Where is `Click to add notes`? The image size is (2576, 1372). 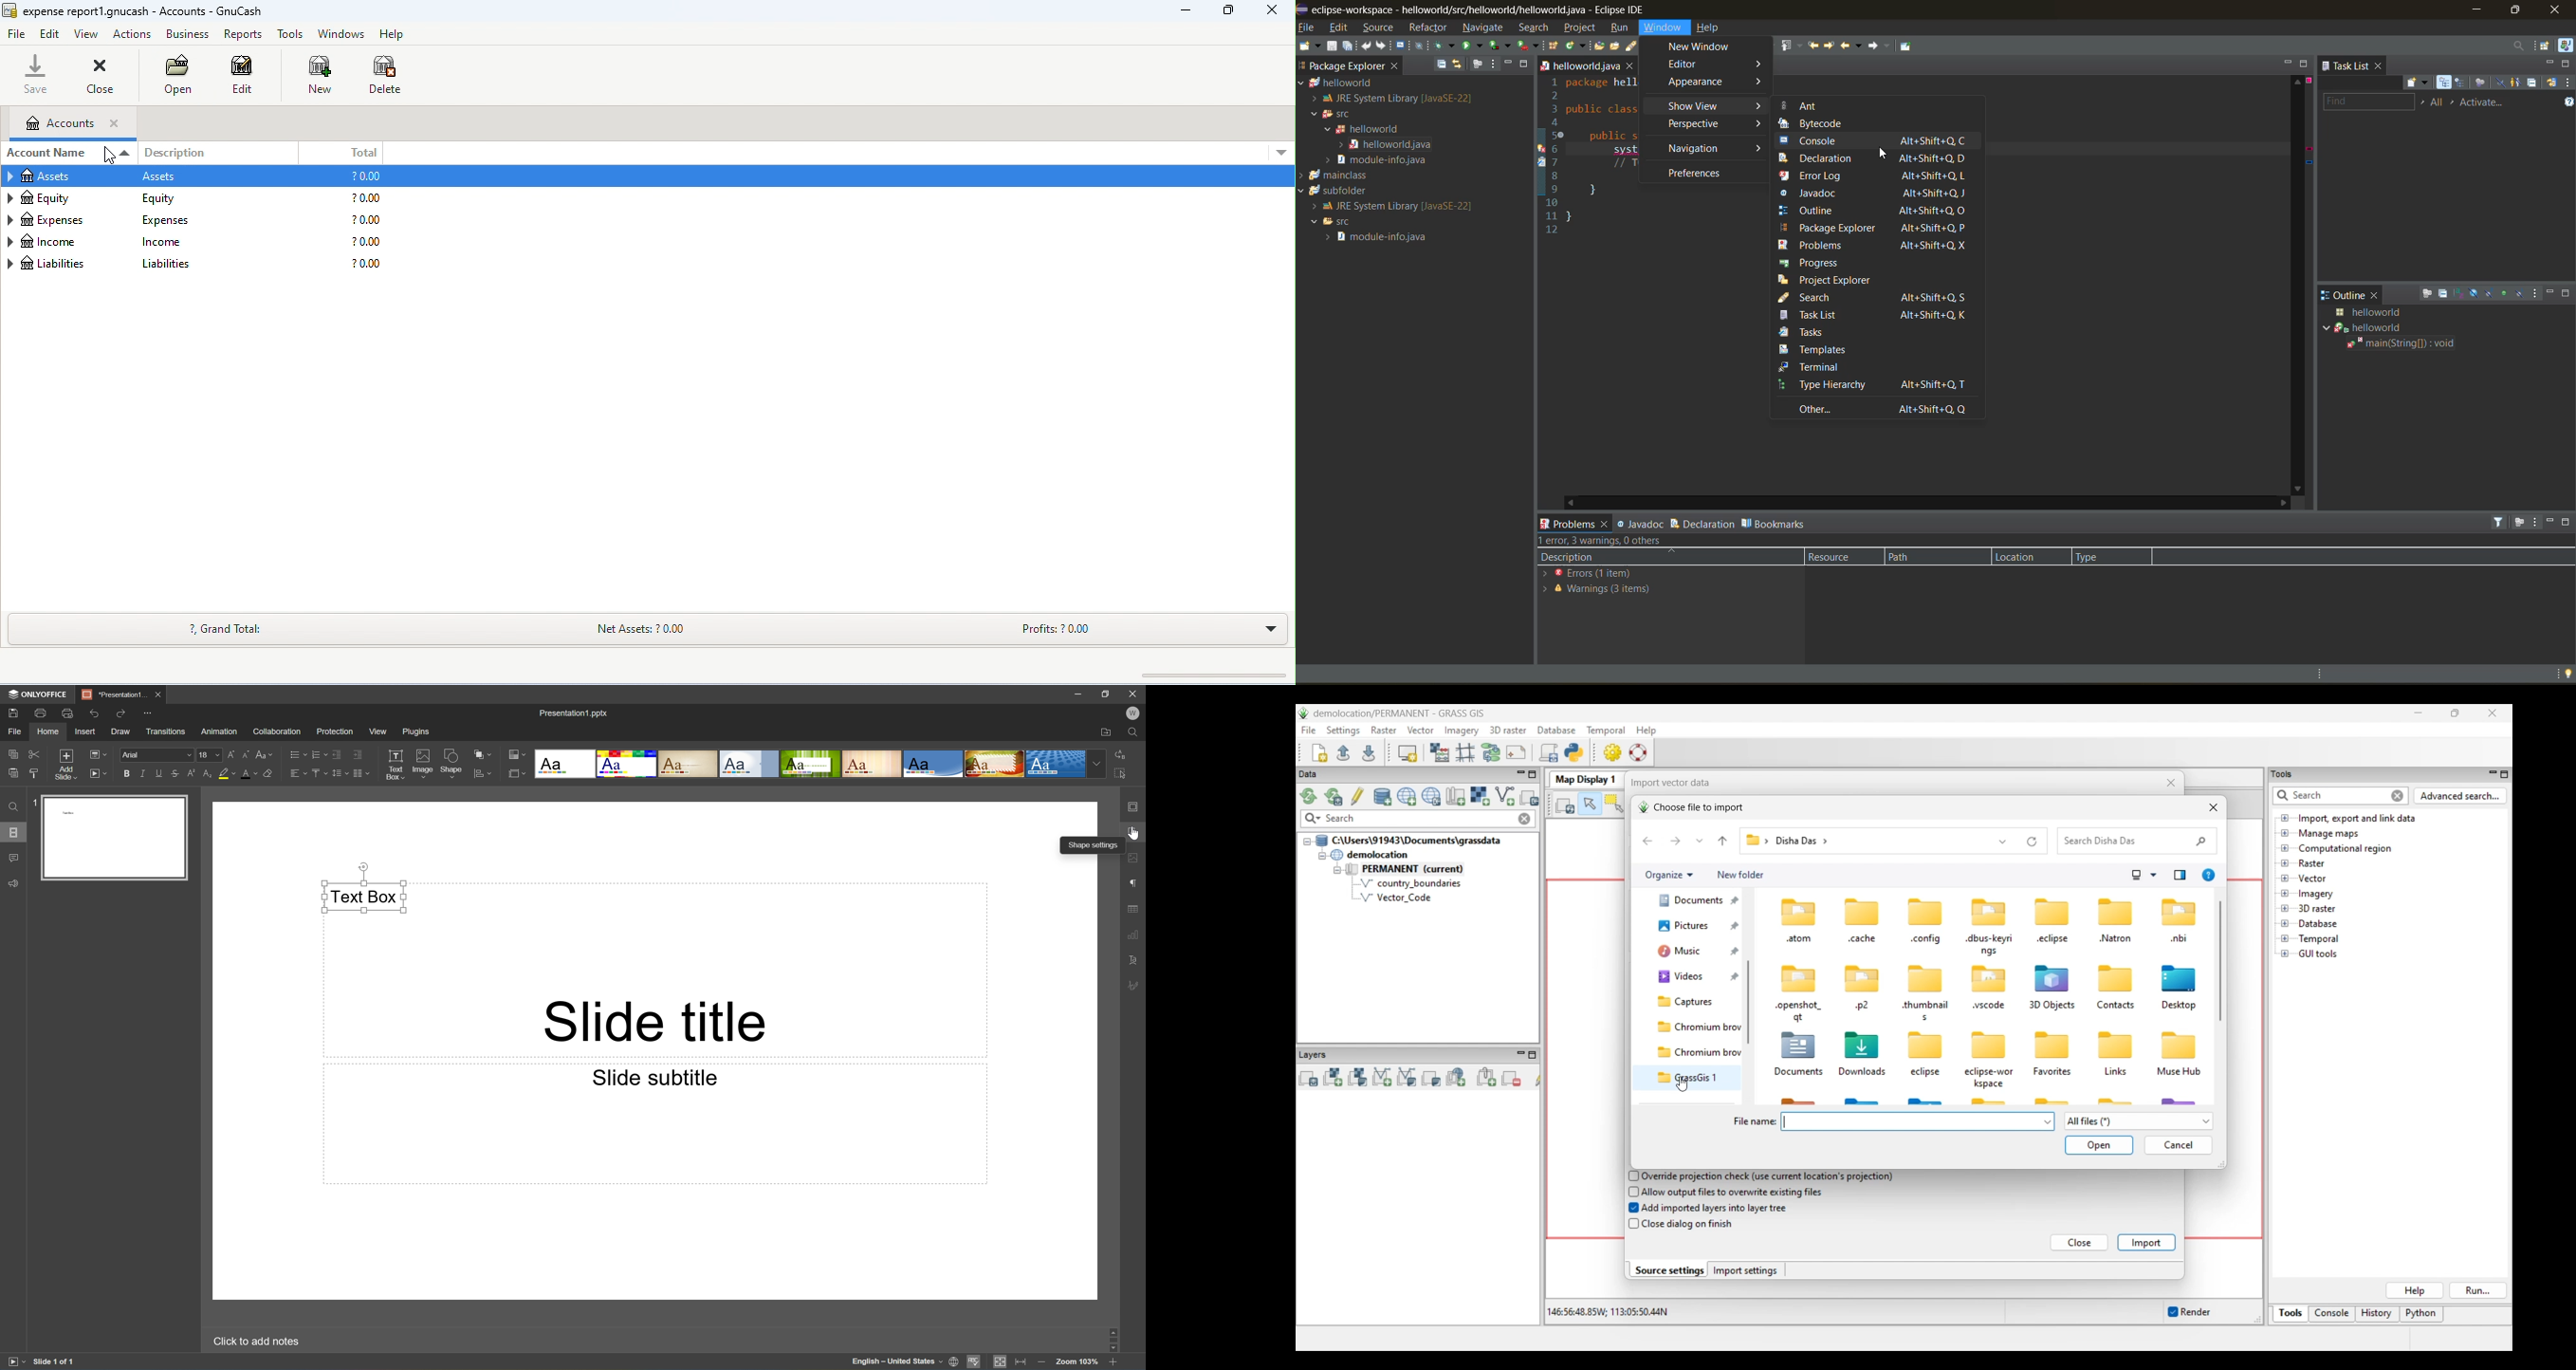 Click to add notes is located at coordinates (255, 1343).